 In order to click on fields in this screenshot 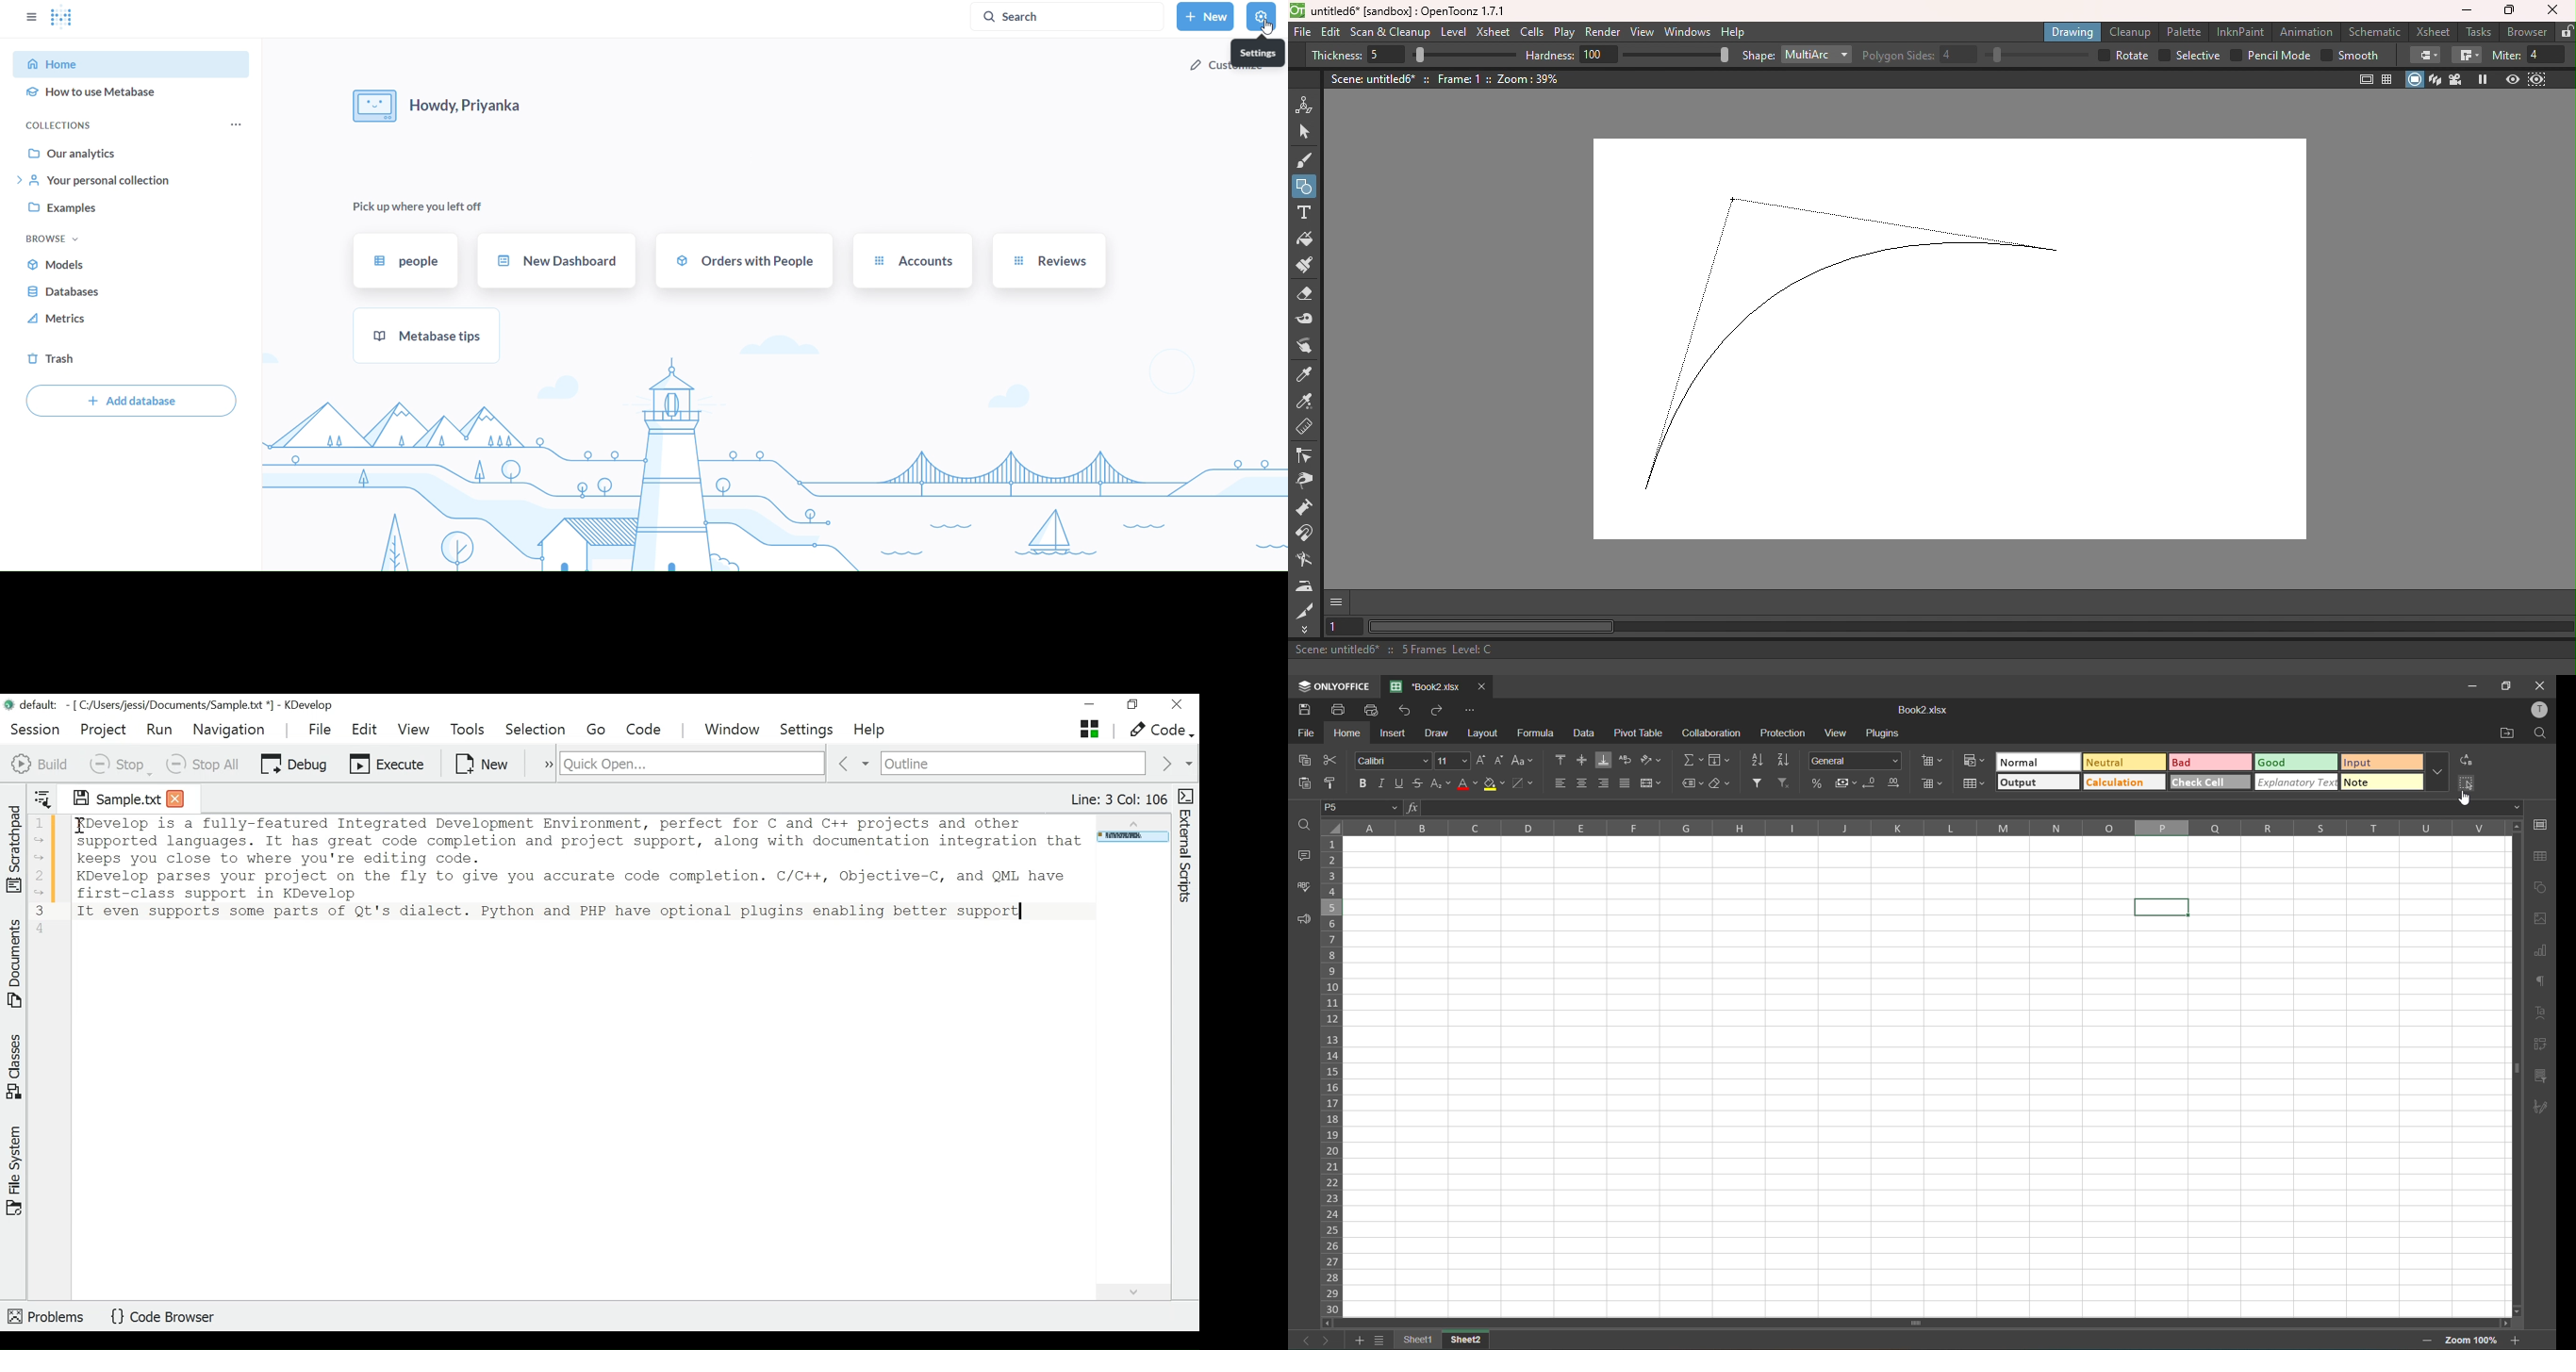, I will do `click(1719, 762)`.